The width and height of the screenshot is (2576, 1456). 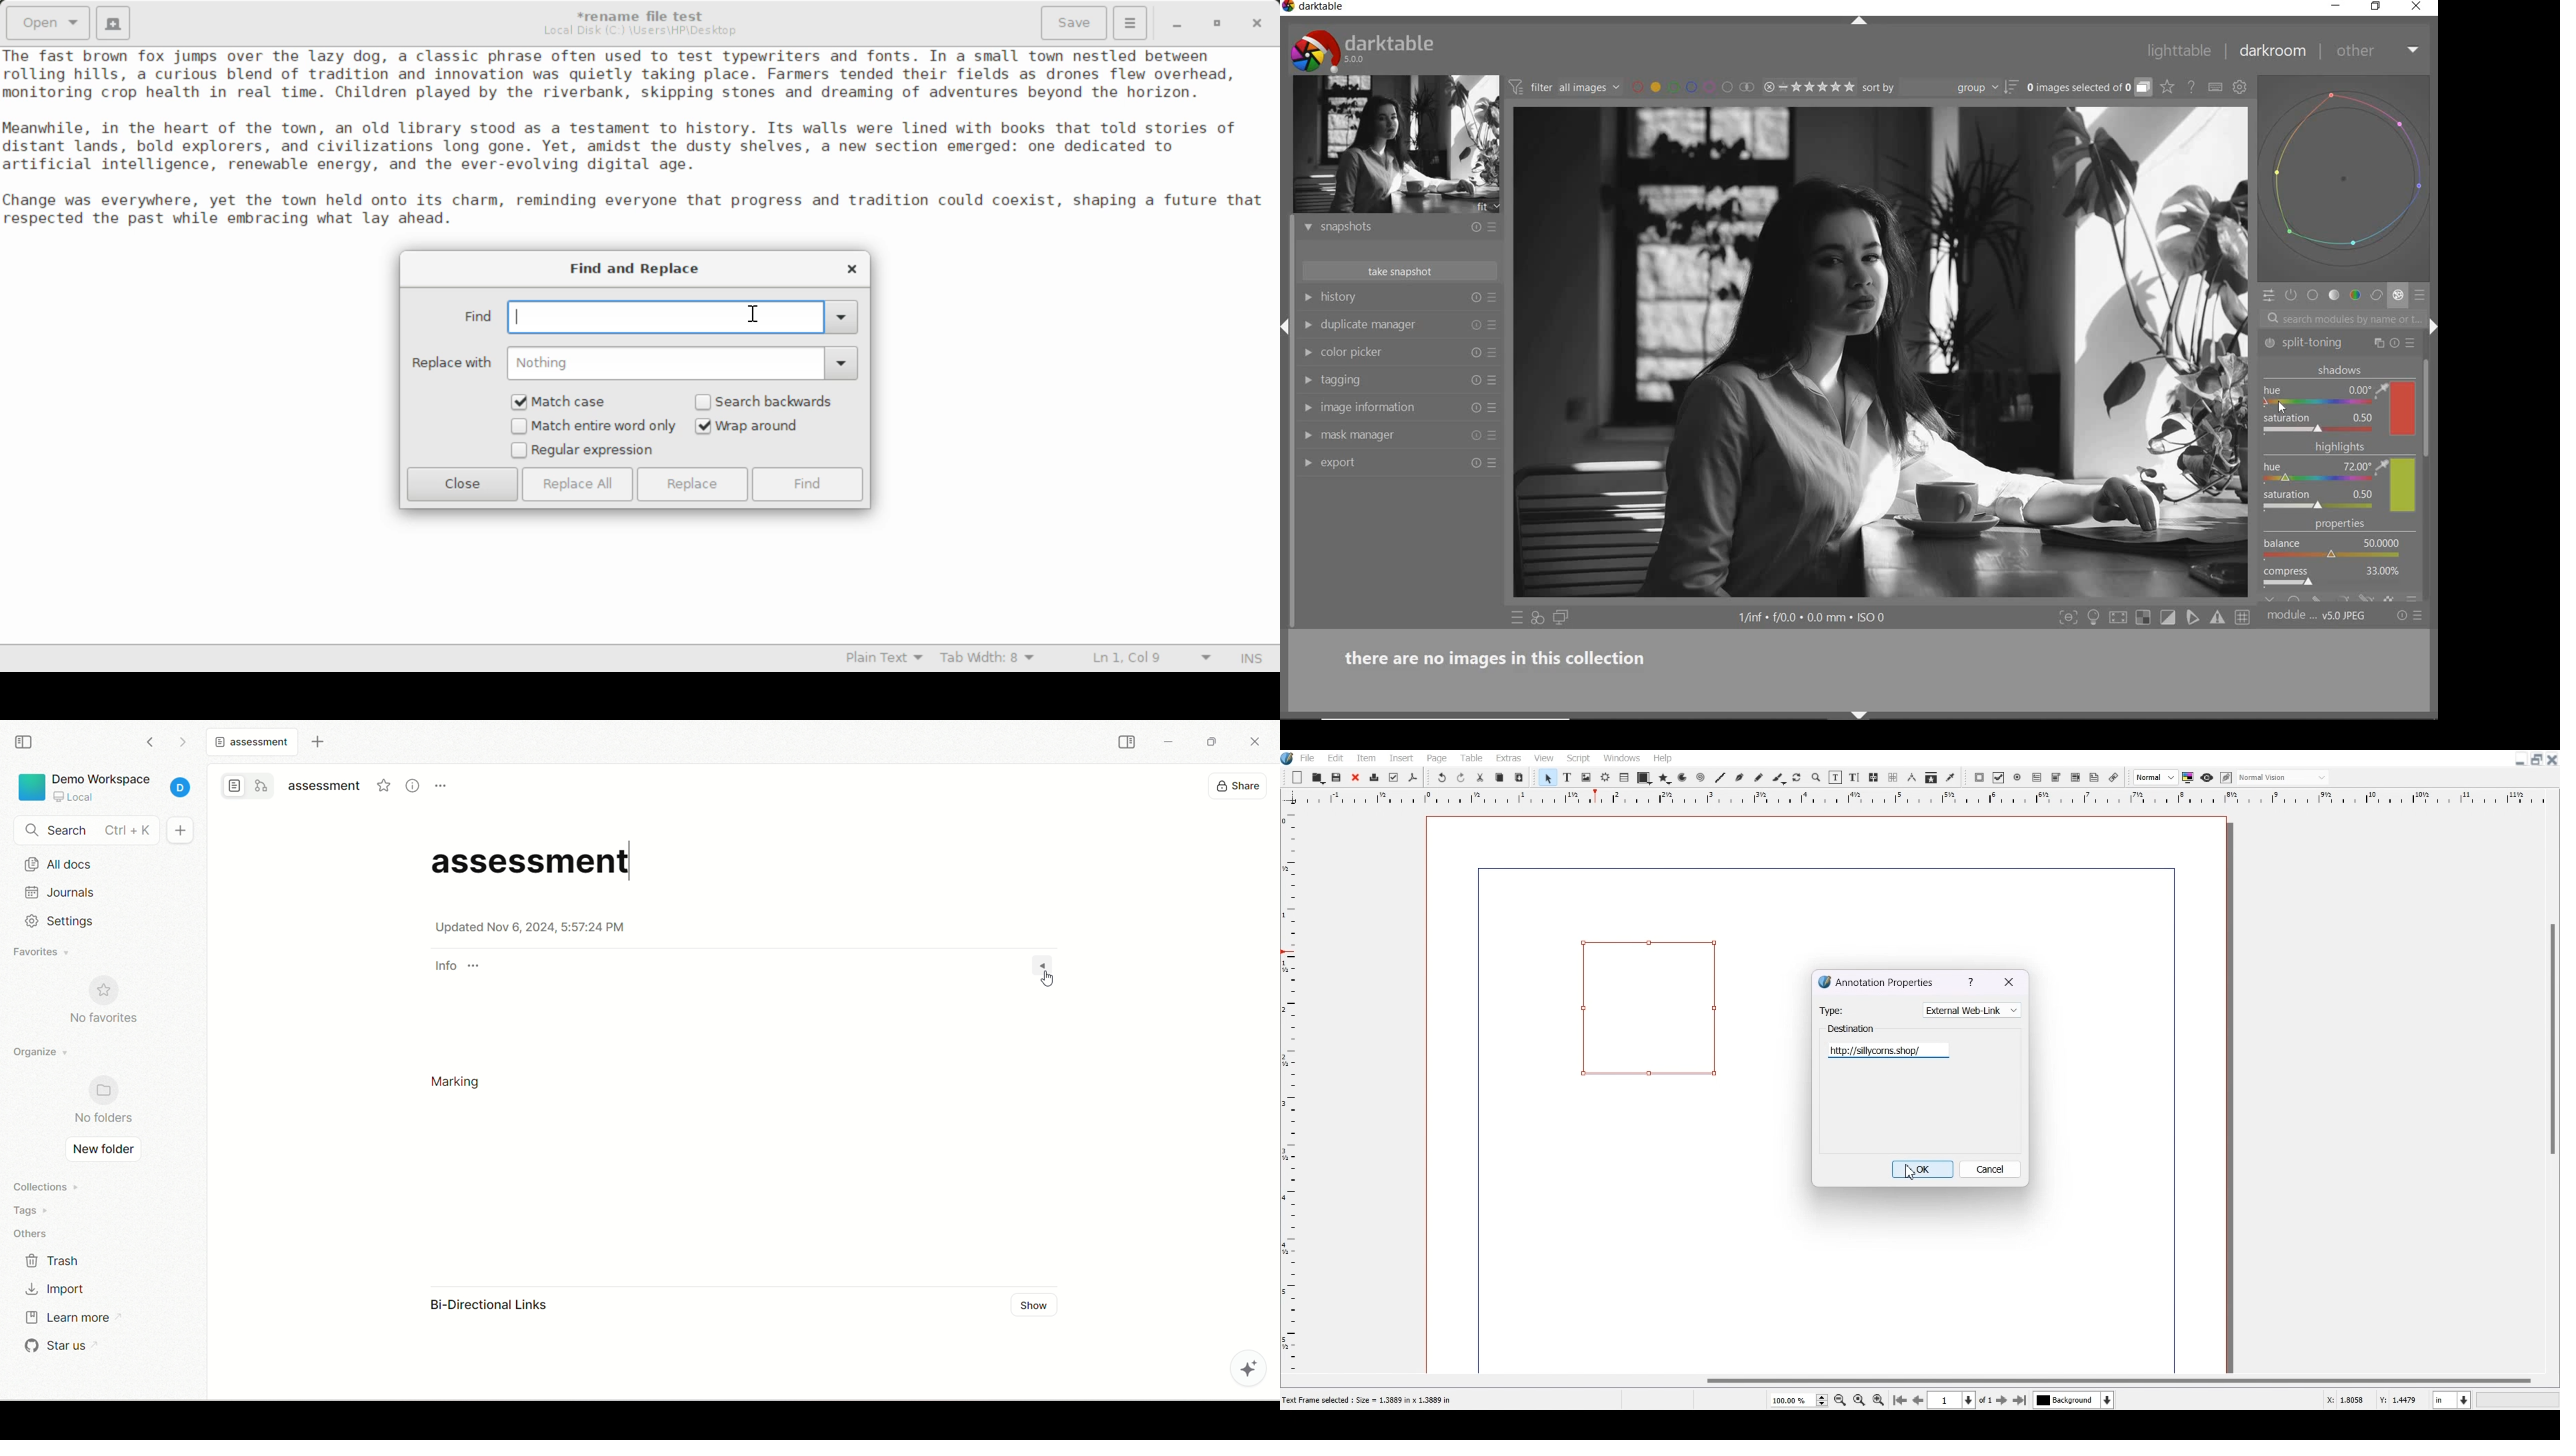 What do you see at coordinates (182, 785) in the screenshot?
I see `profile` at bounding box center [182, 785].